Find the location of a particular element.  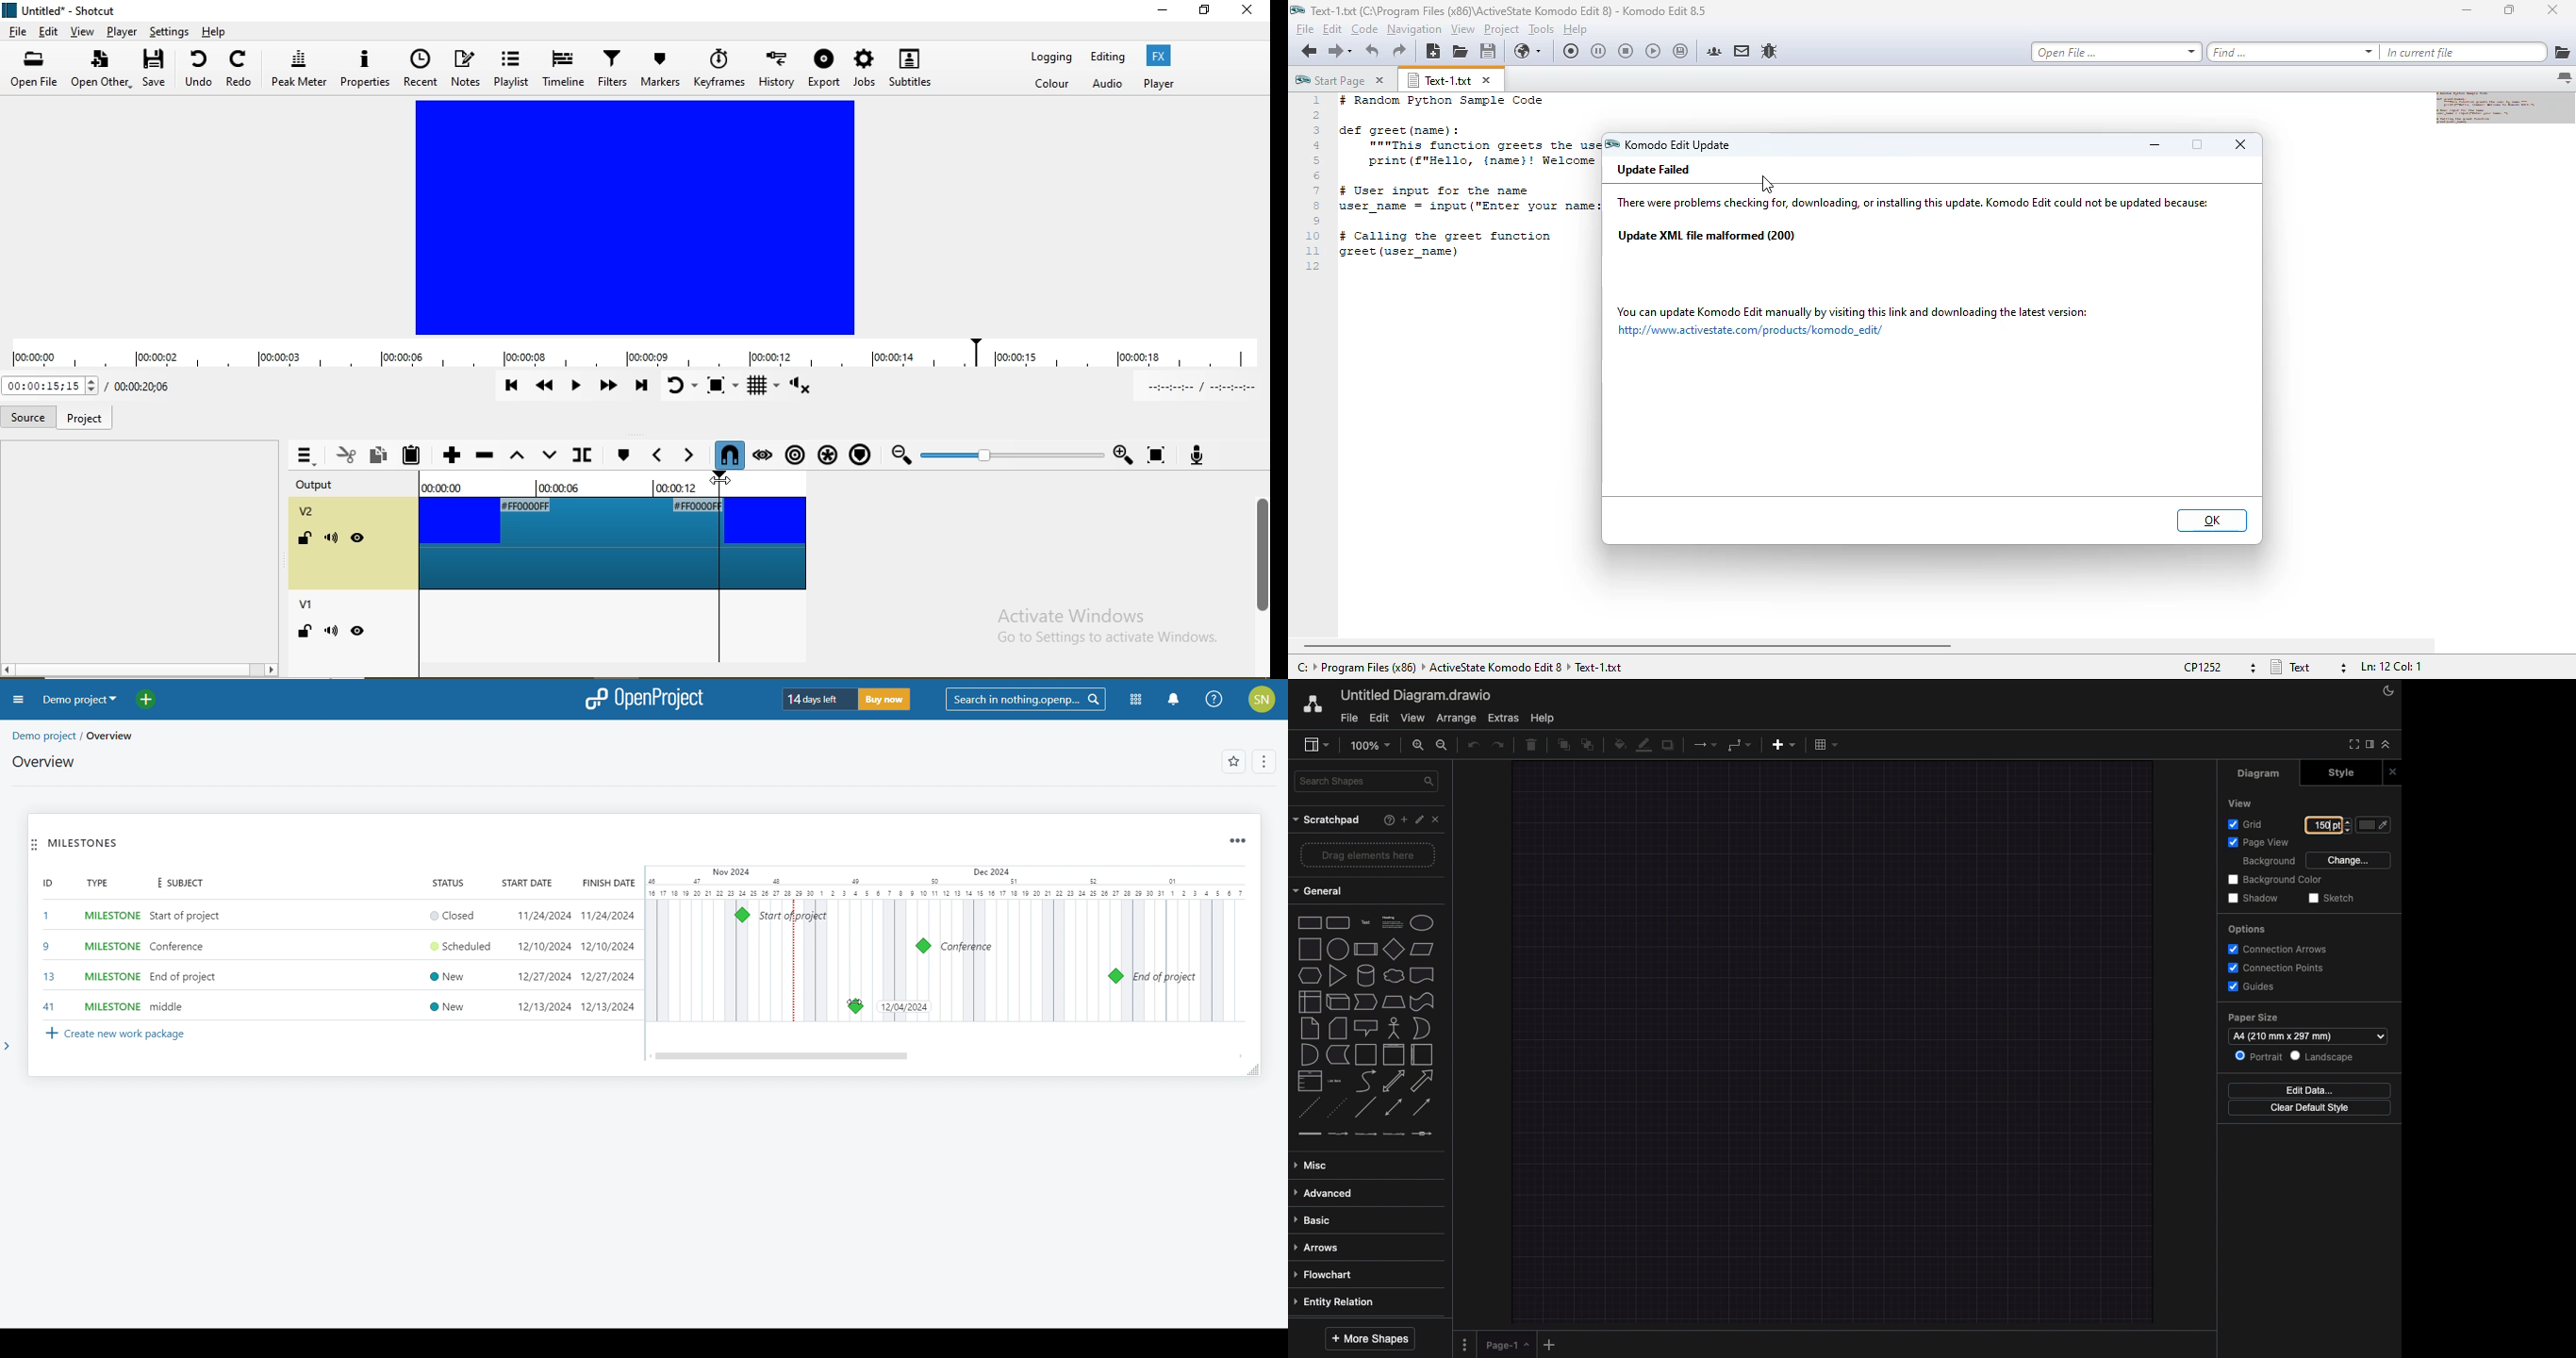

Paper size is located at coordinates (2307, 1028).